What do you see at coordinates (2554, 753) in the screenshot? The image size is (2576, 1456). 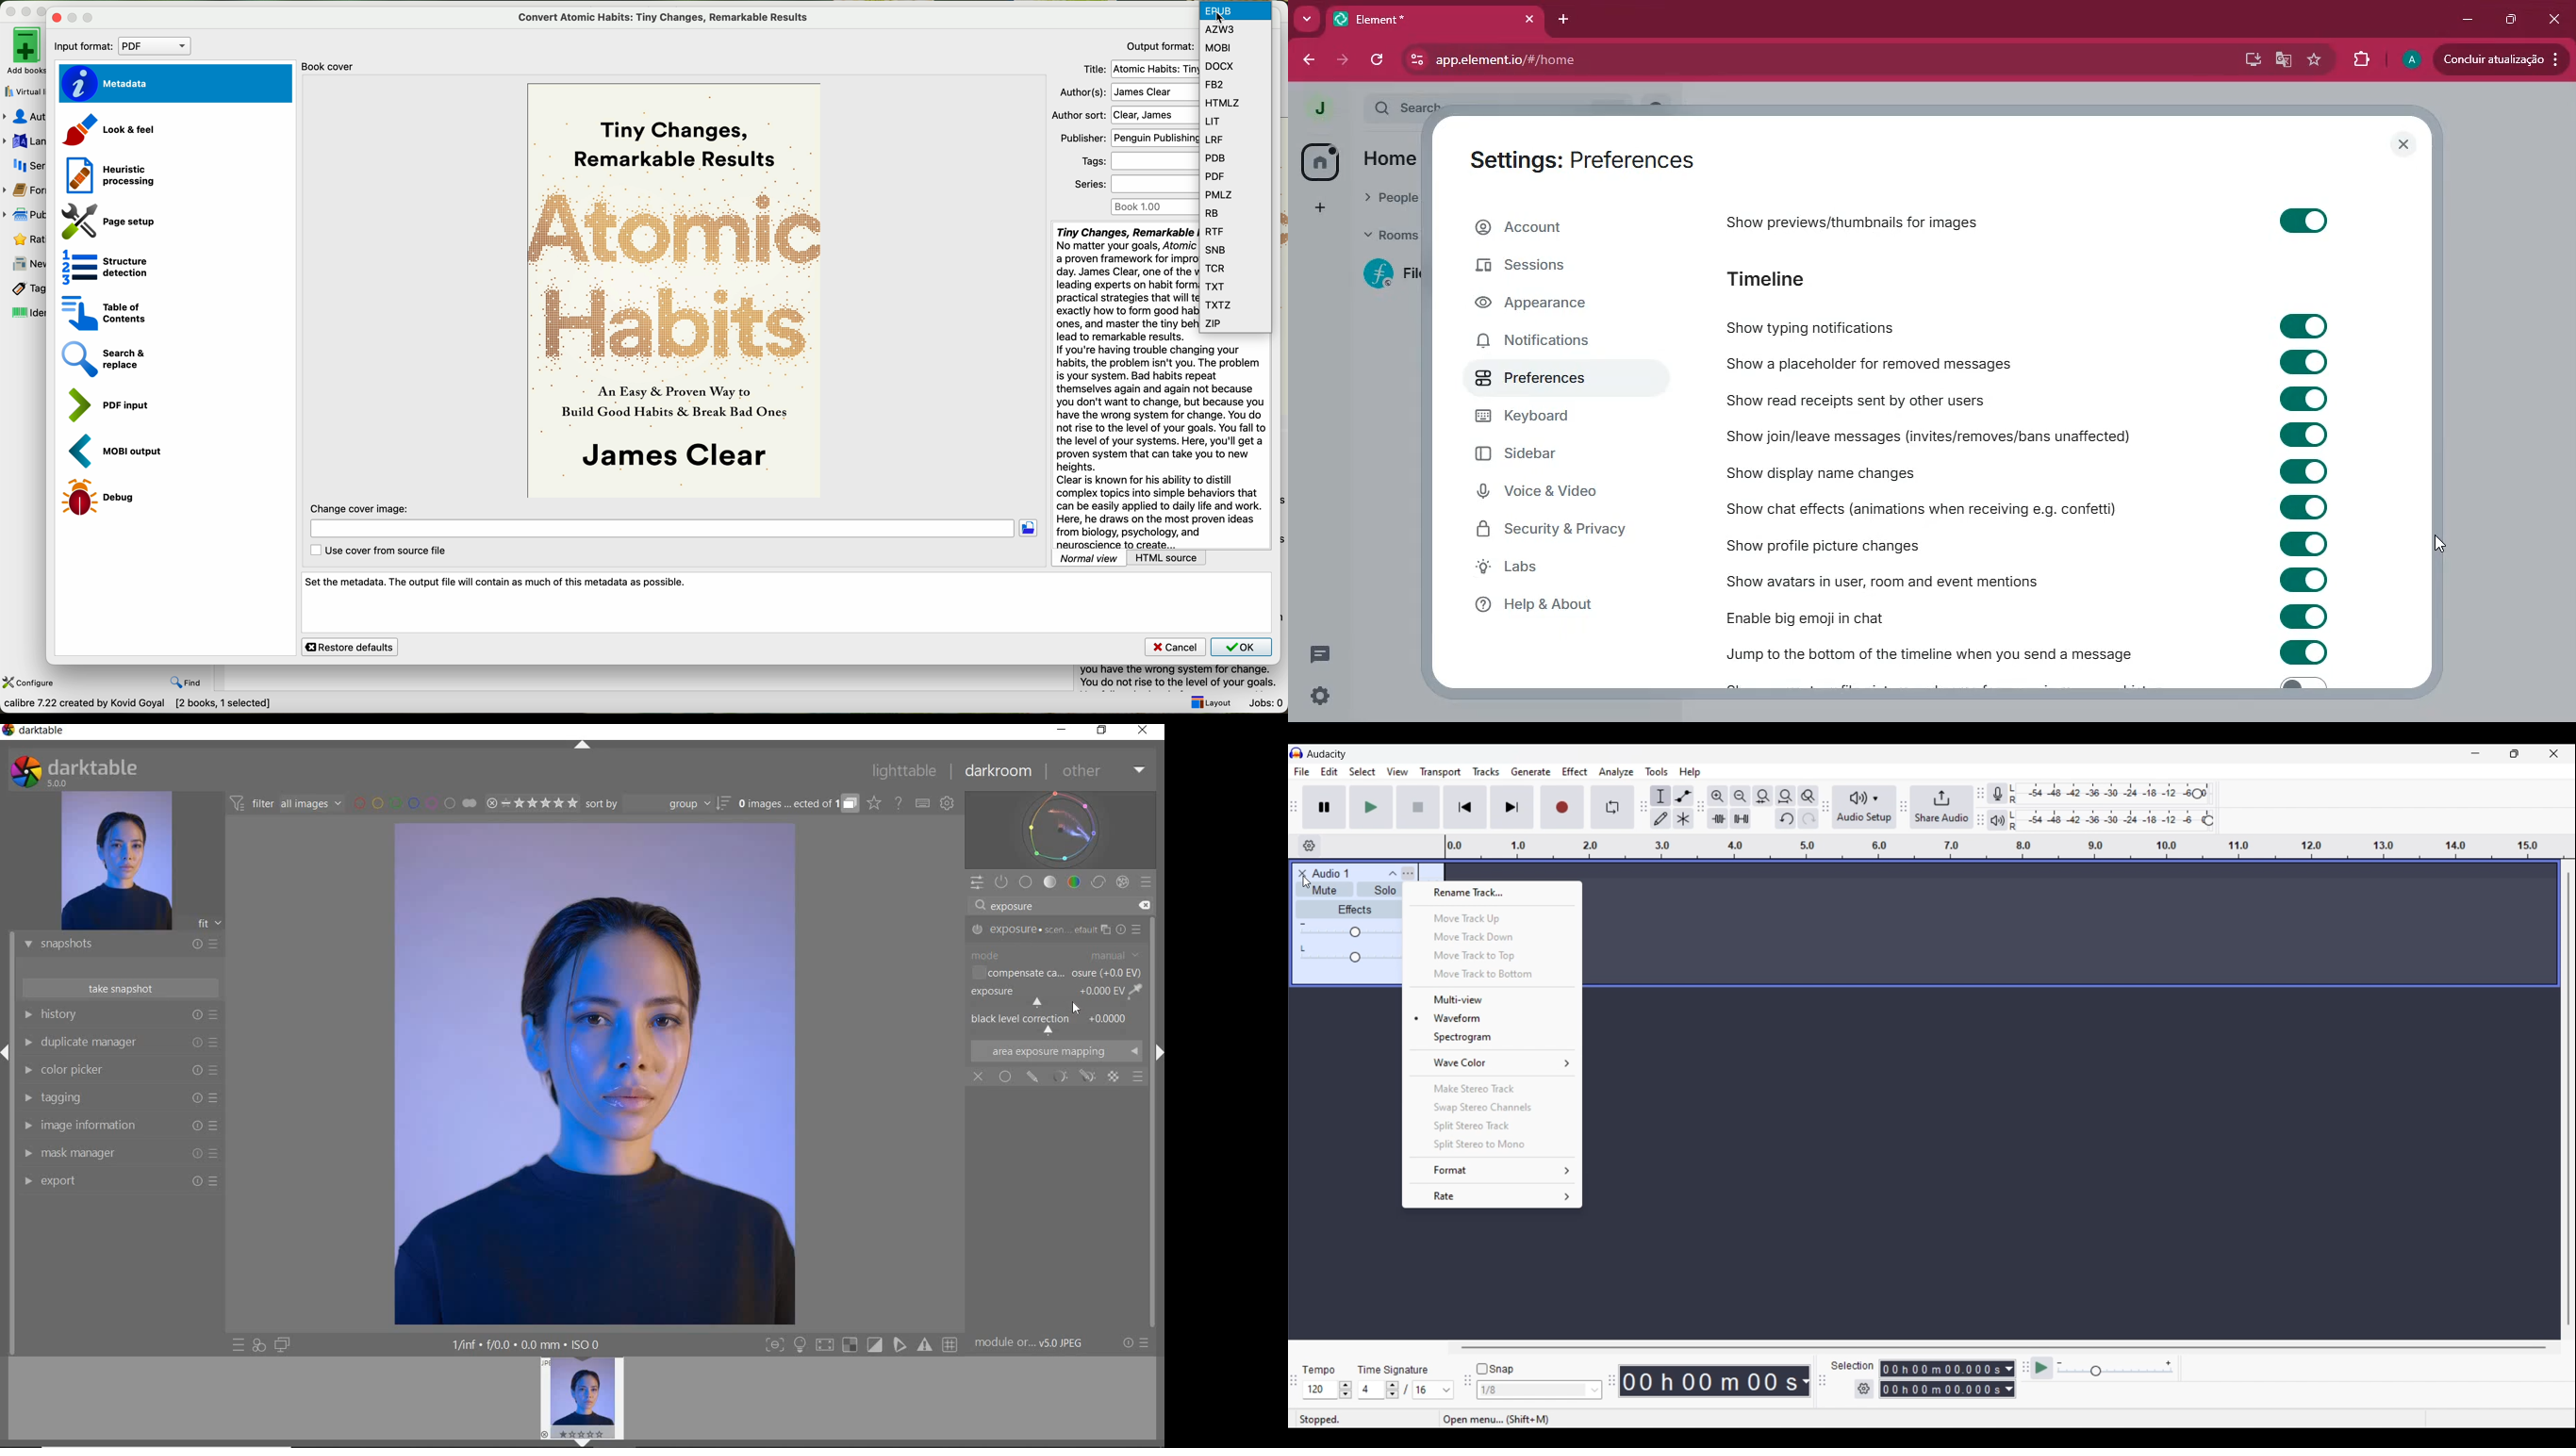 I see `Close interface` at bounding box center [2554, 753].